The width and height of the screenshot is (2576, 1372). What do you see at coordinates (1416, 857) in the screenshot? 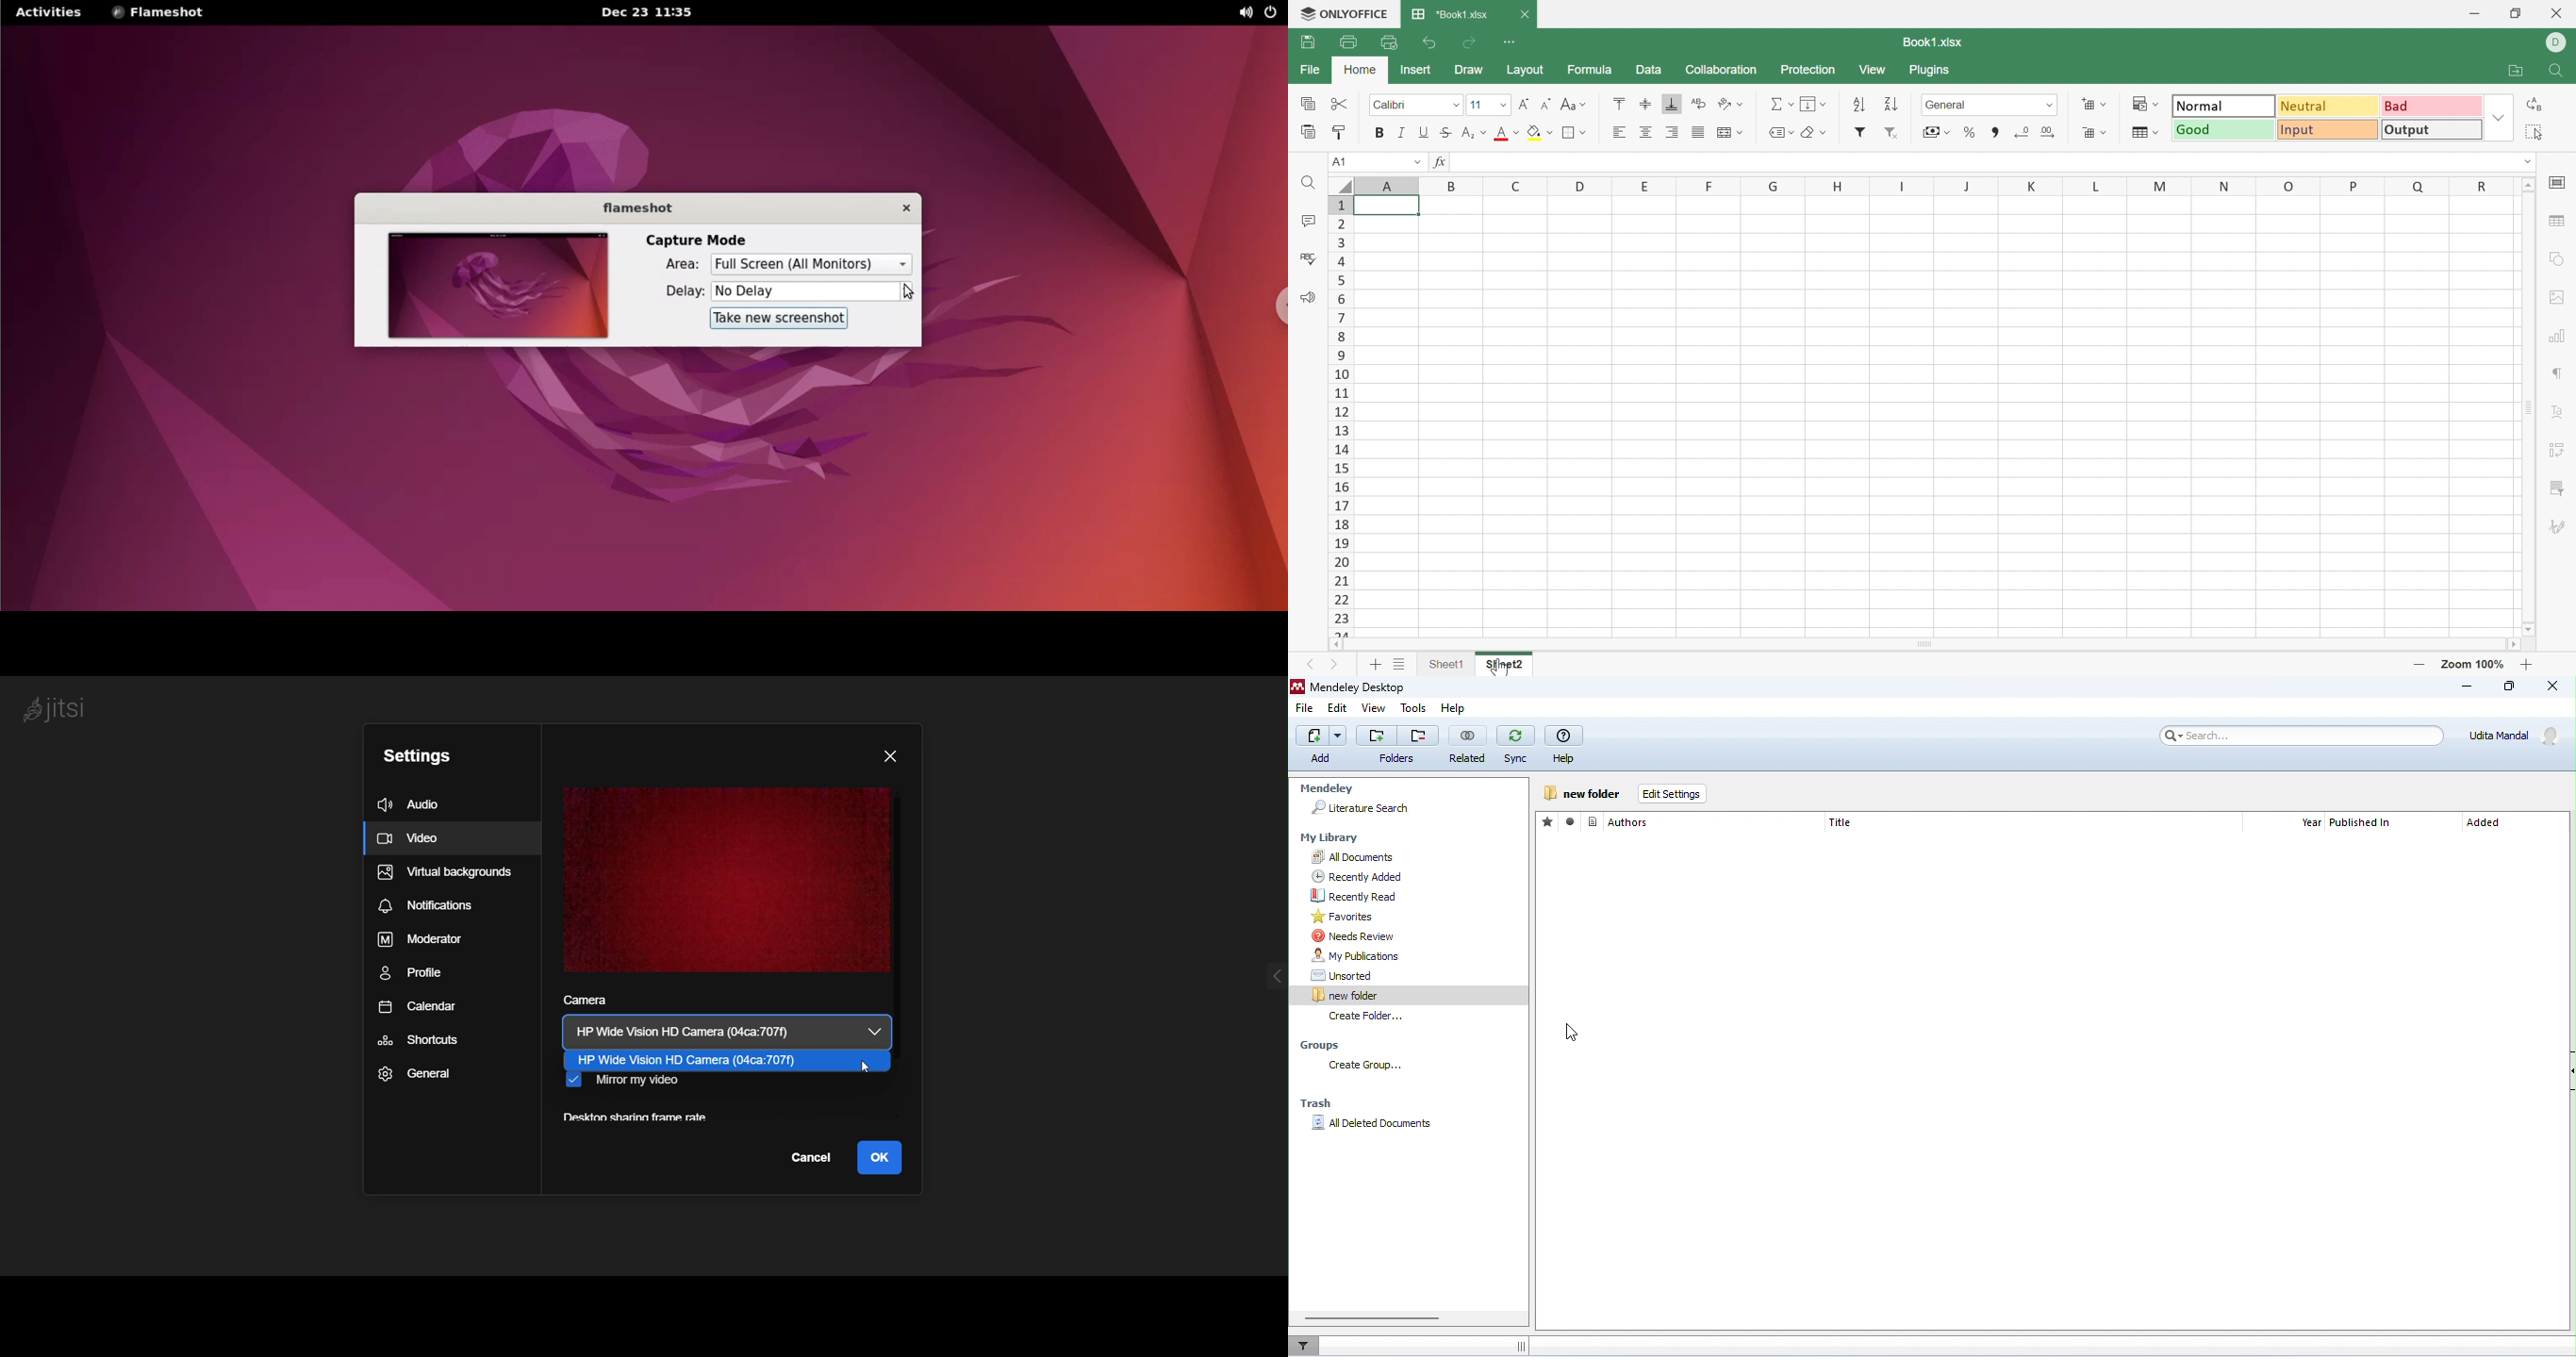
I see `all documents` at bounding box center [1416, 857].